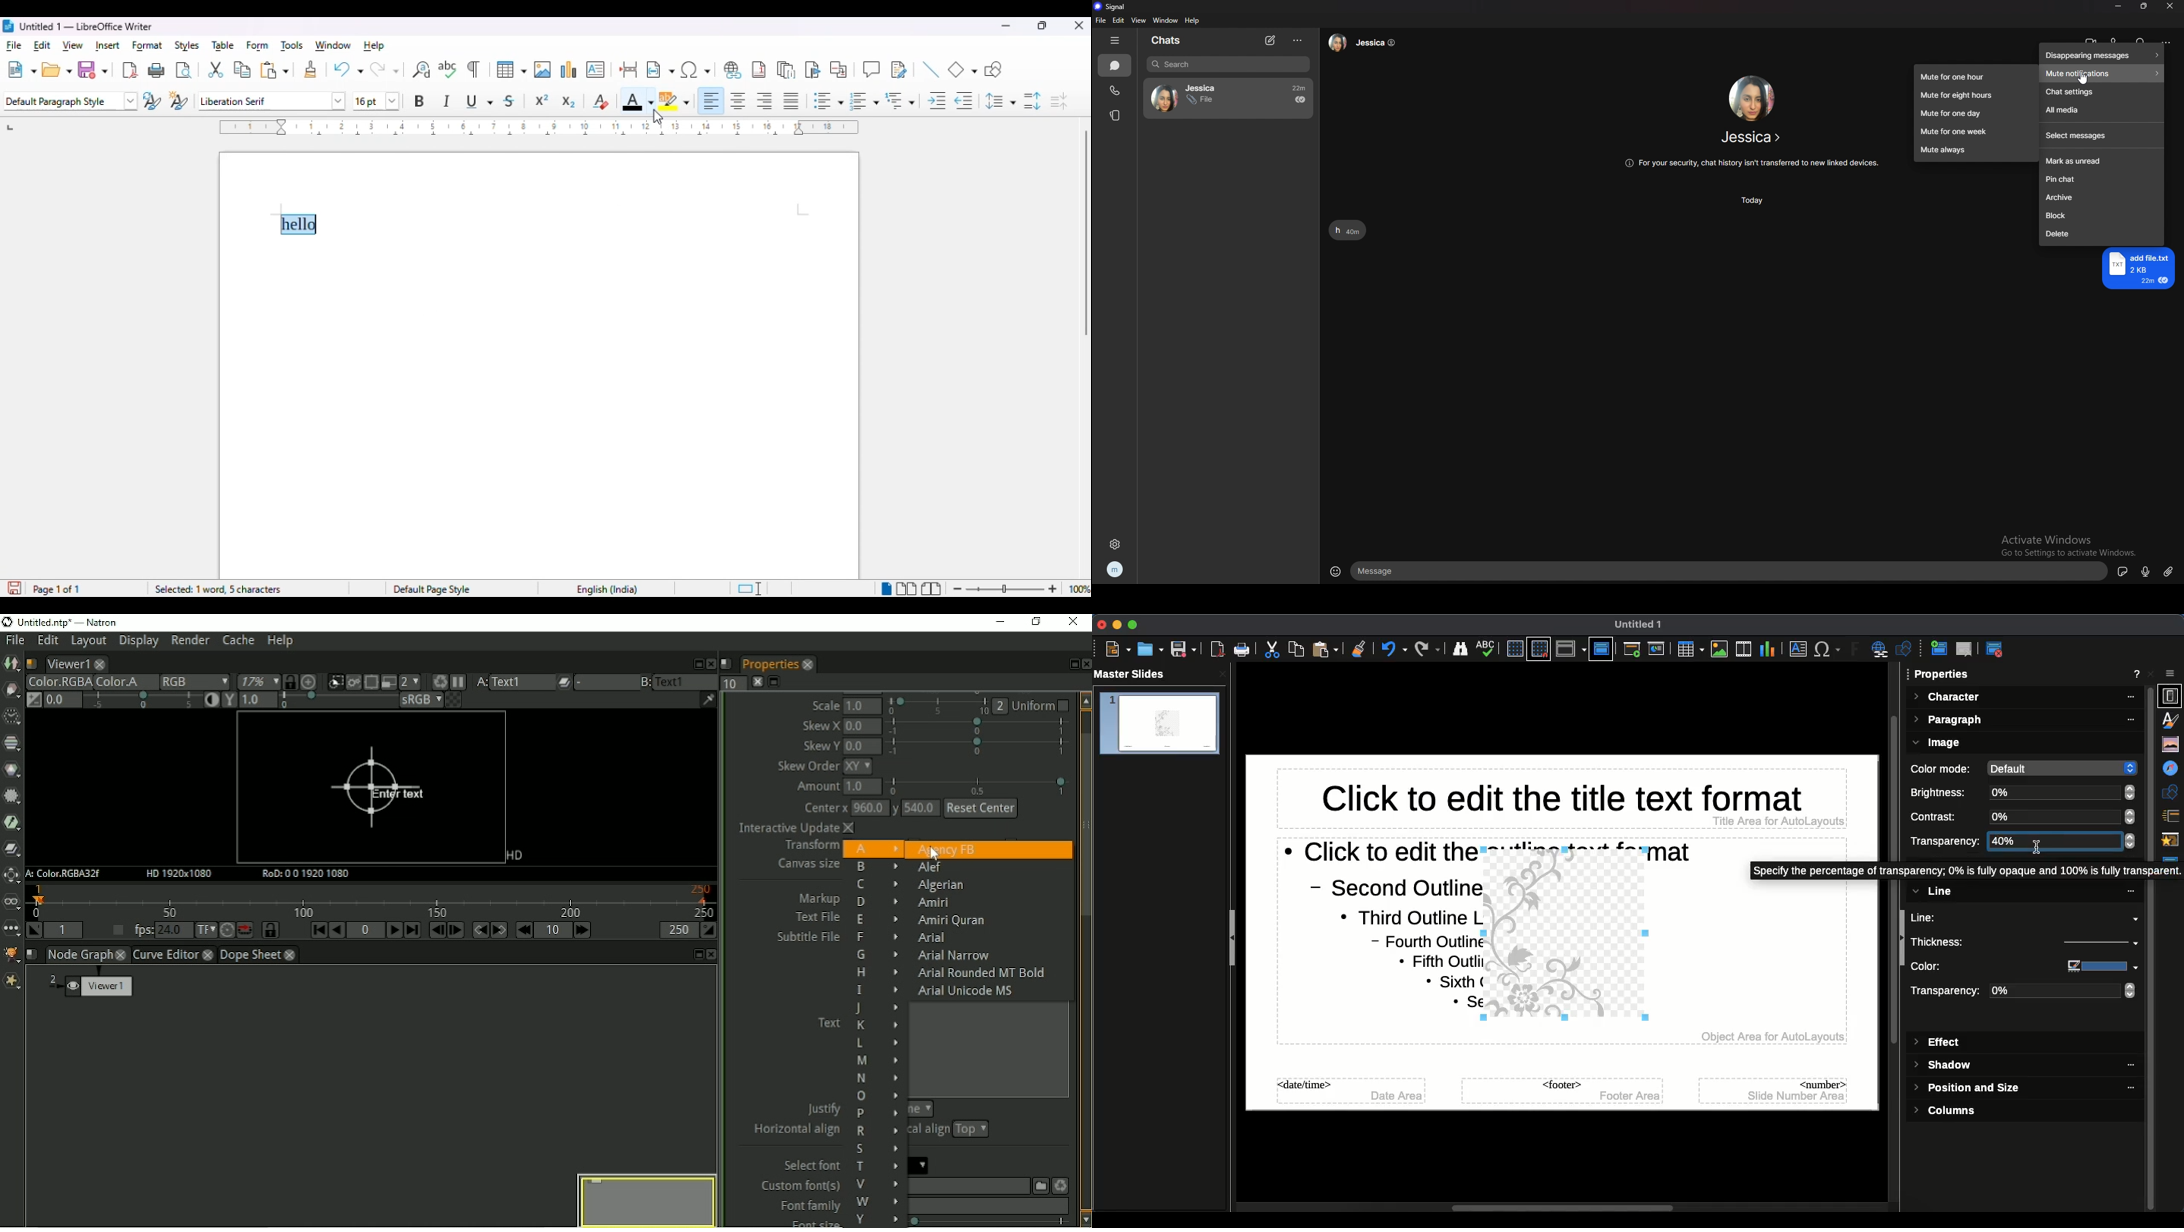  I want to click on text language, so click(609, 590).